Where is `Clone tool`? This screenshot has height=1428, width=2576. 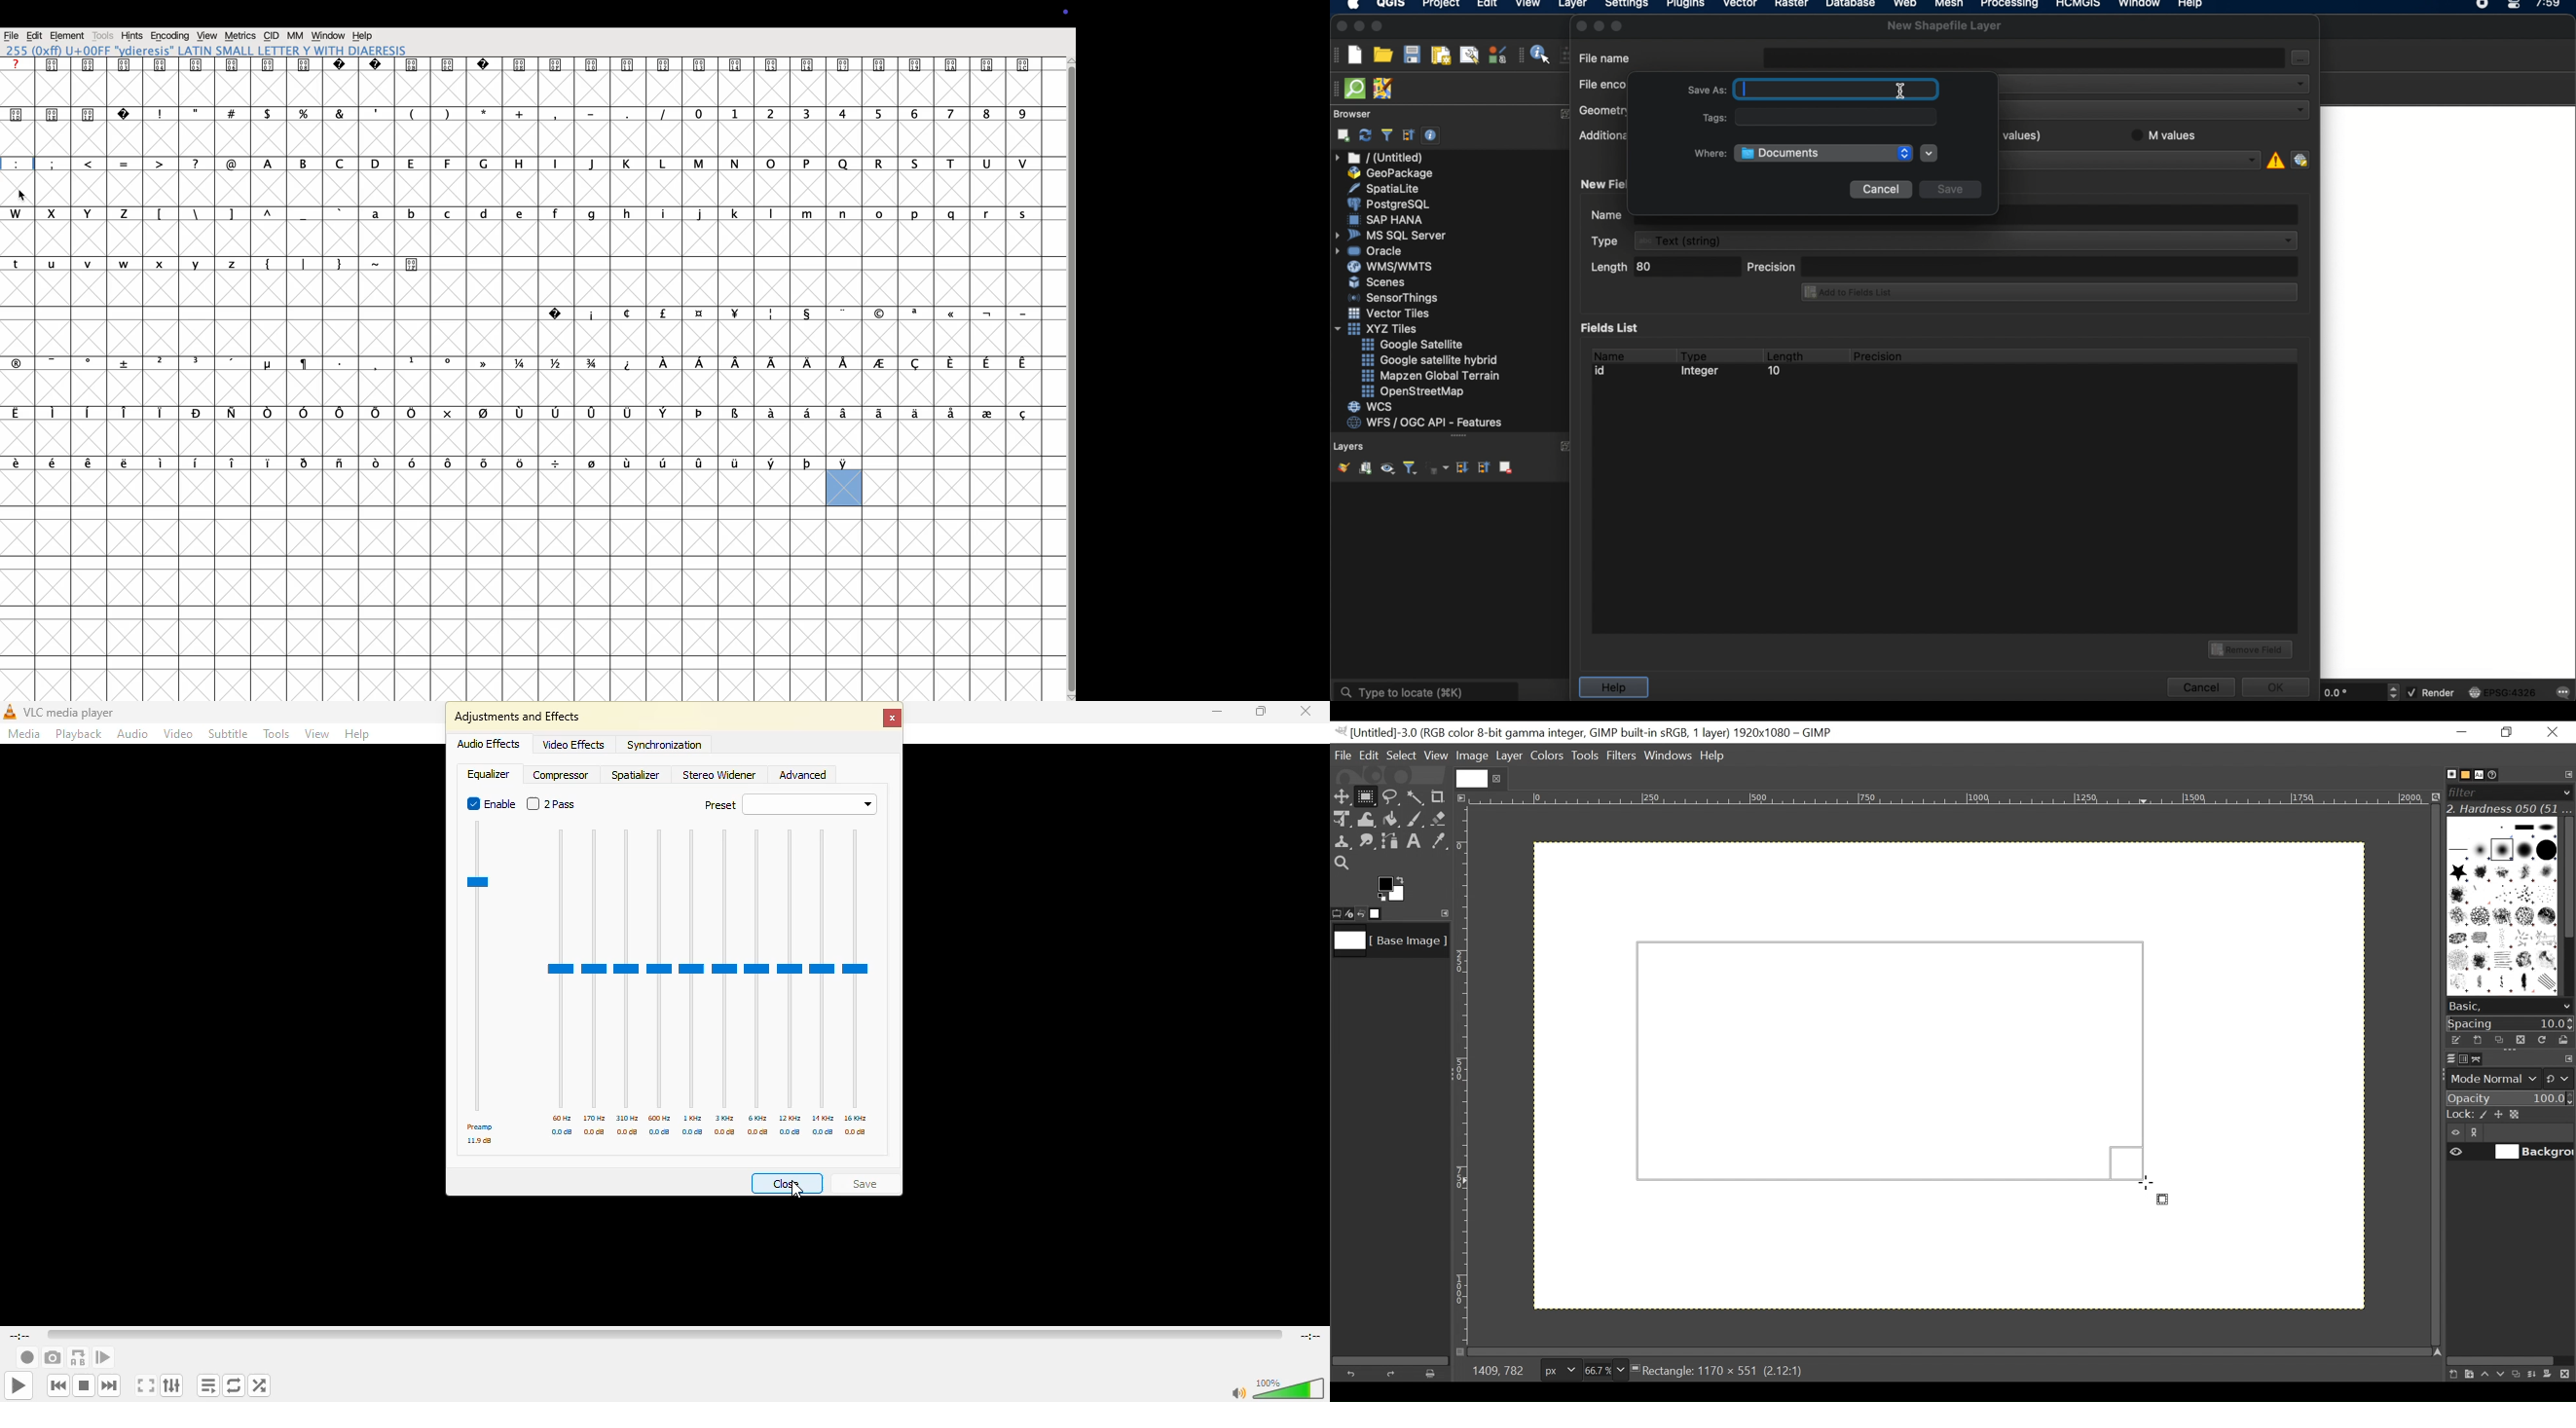
Clone tool is located at coordinates (1342, 842).